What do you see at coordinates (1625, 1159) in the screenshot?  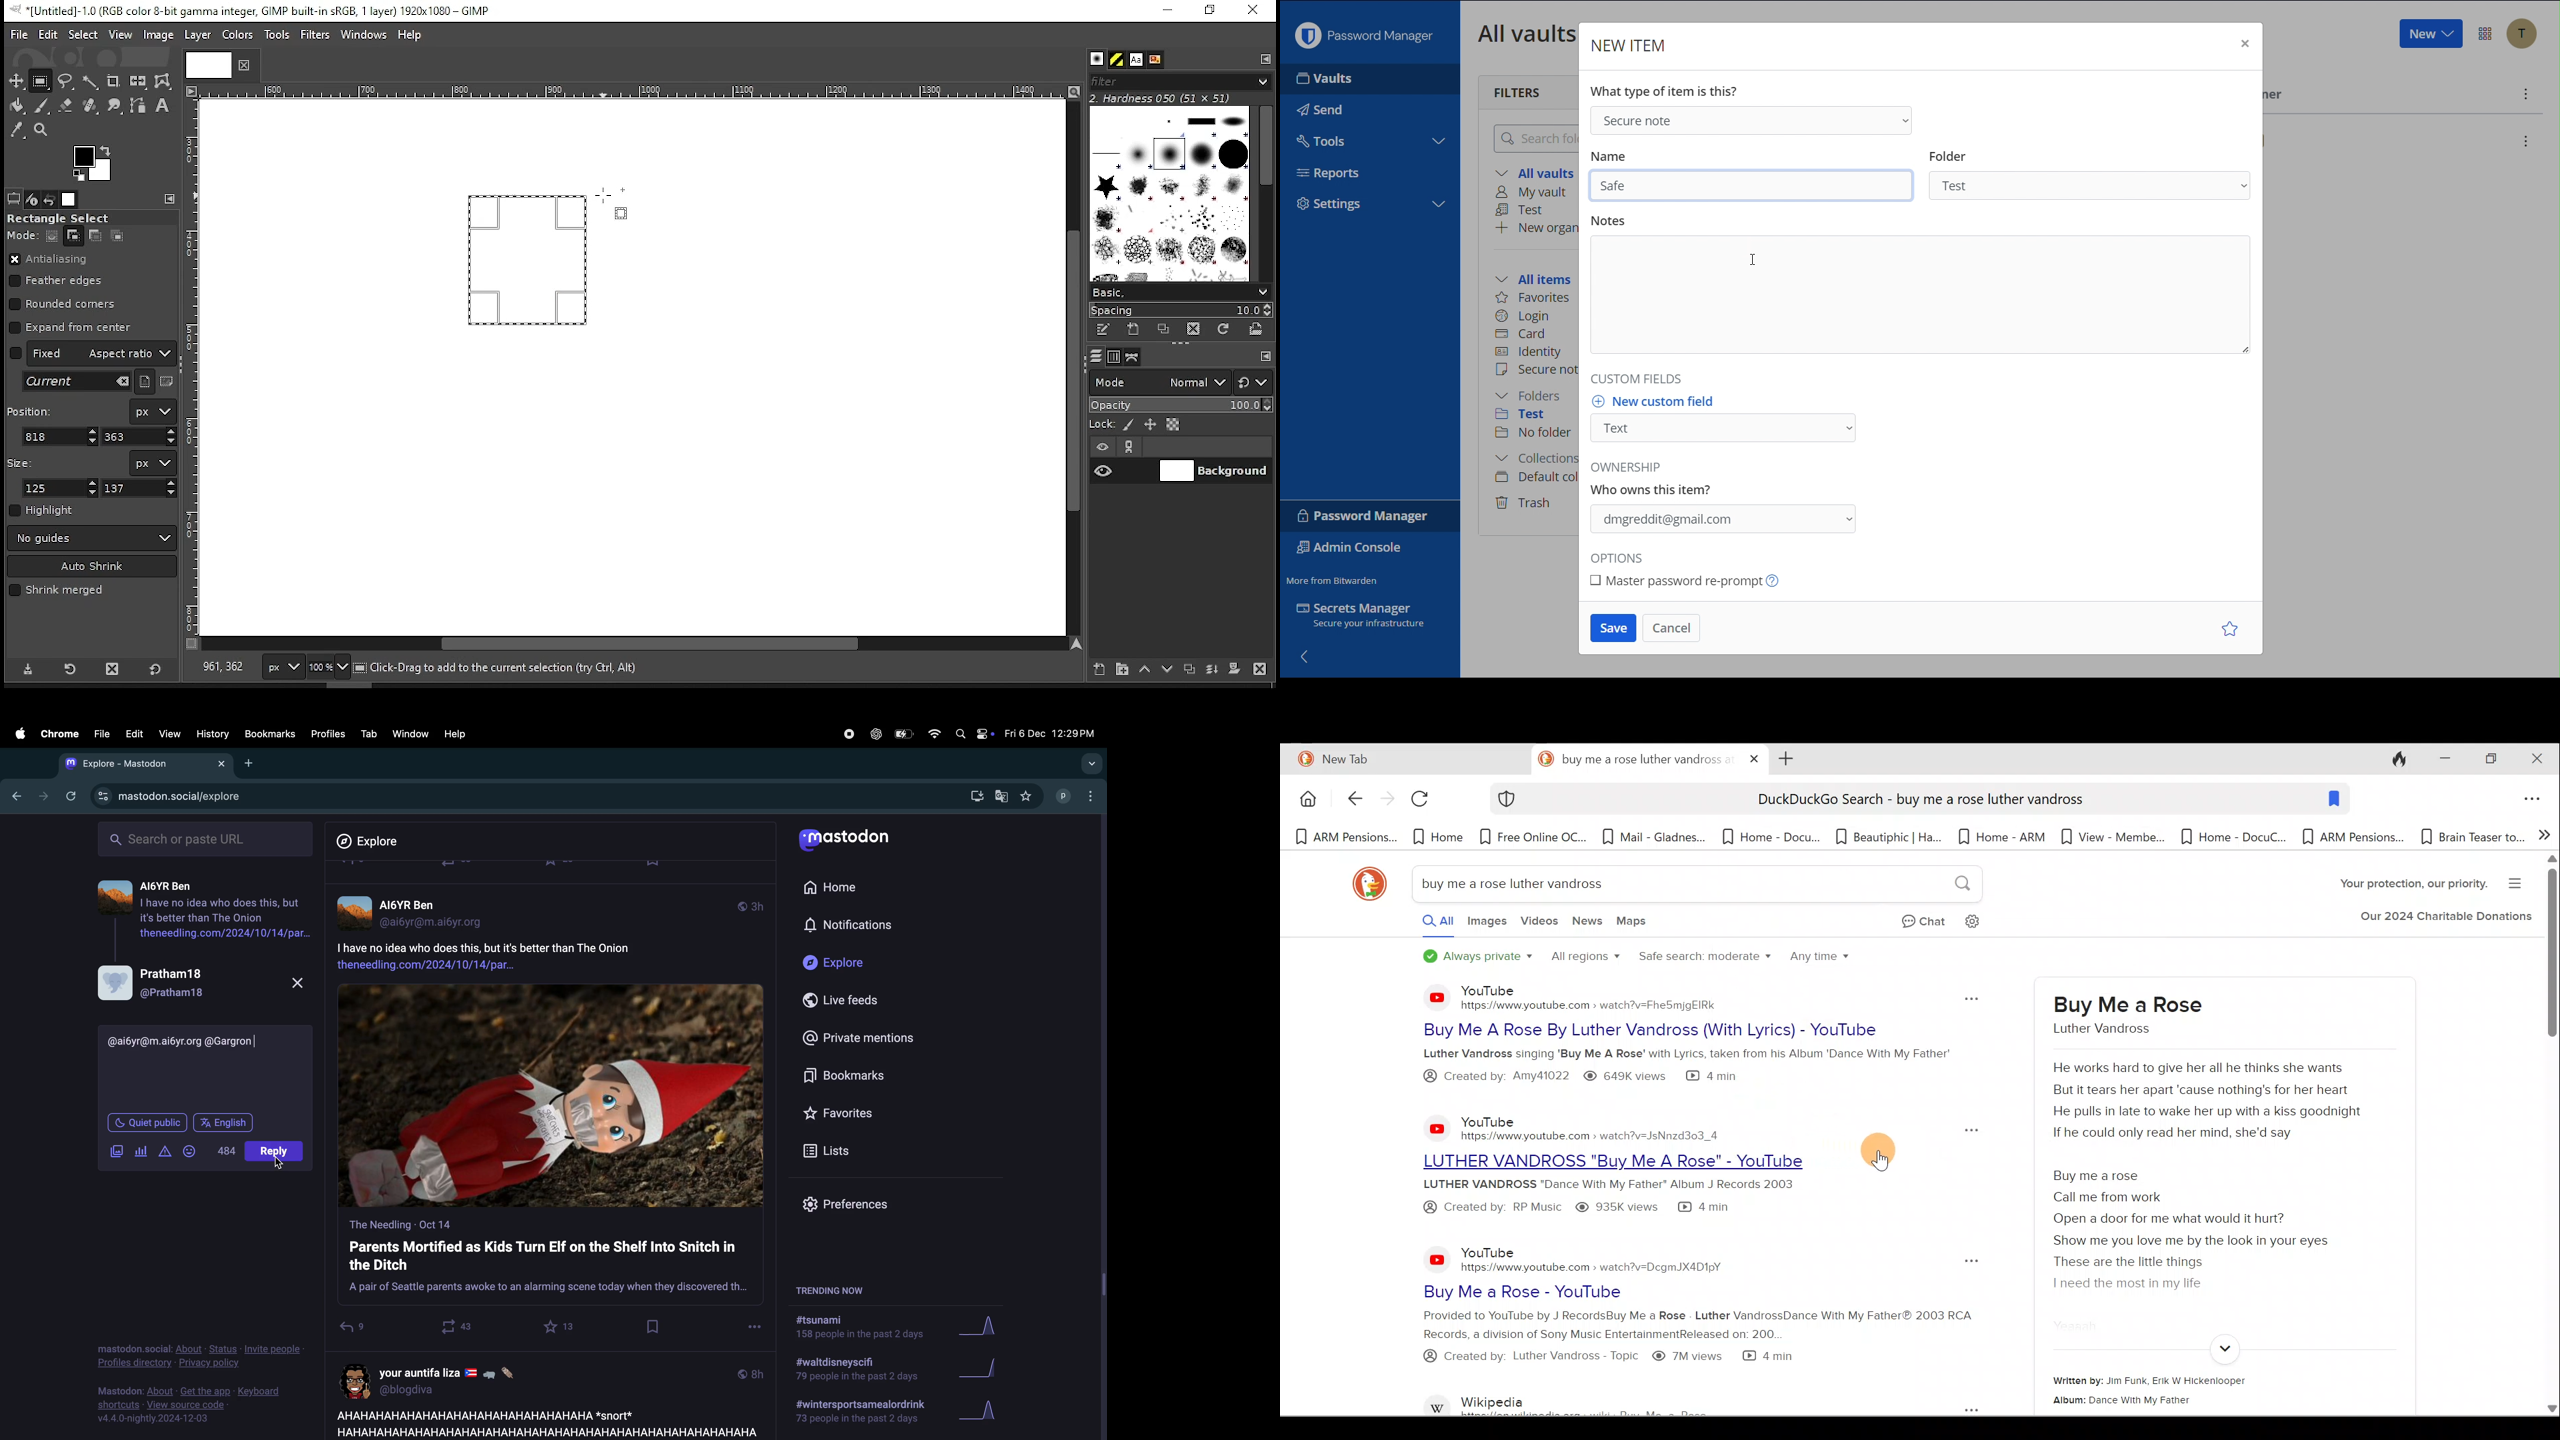 I see `LUTHER VANDROSS "Buy Me A Rose" - YouTube` at bounding box center [1625, 1159].